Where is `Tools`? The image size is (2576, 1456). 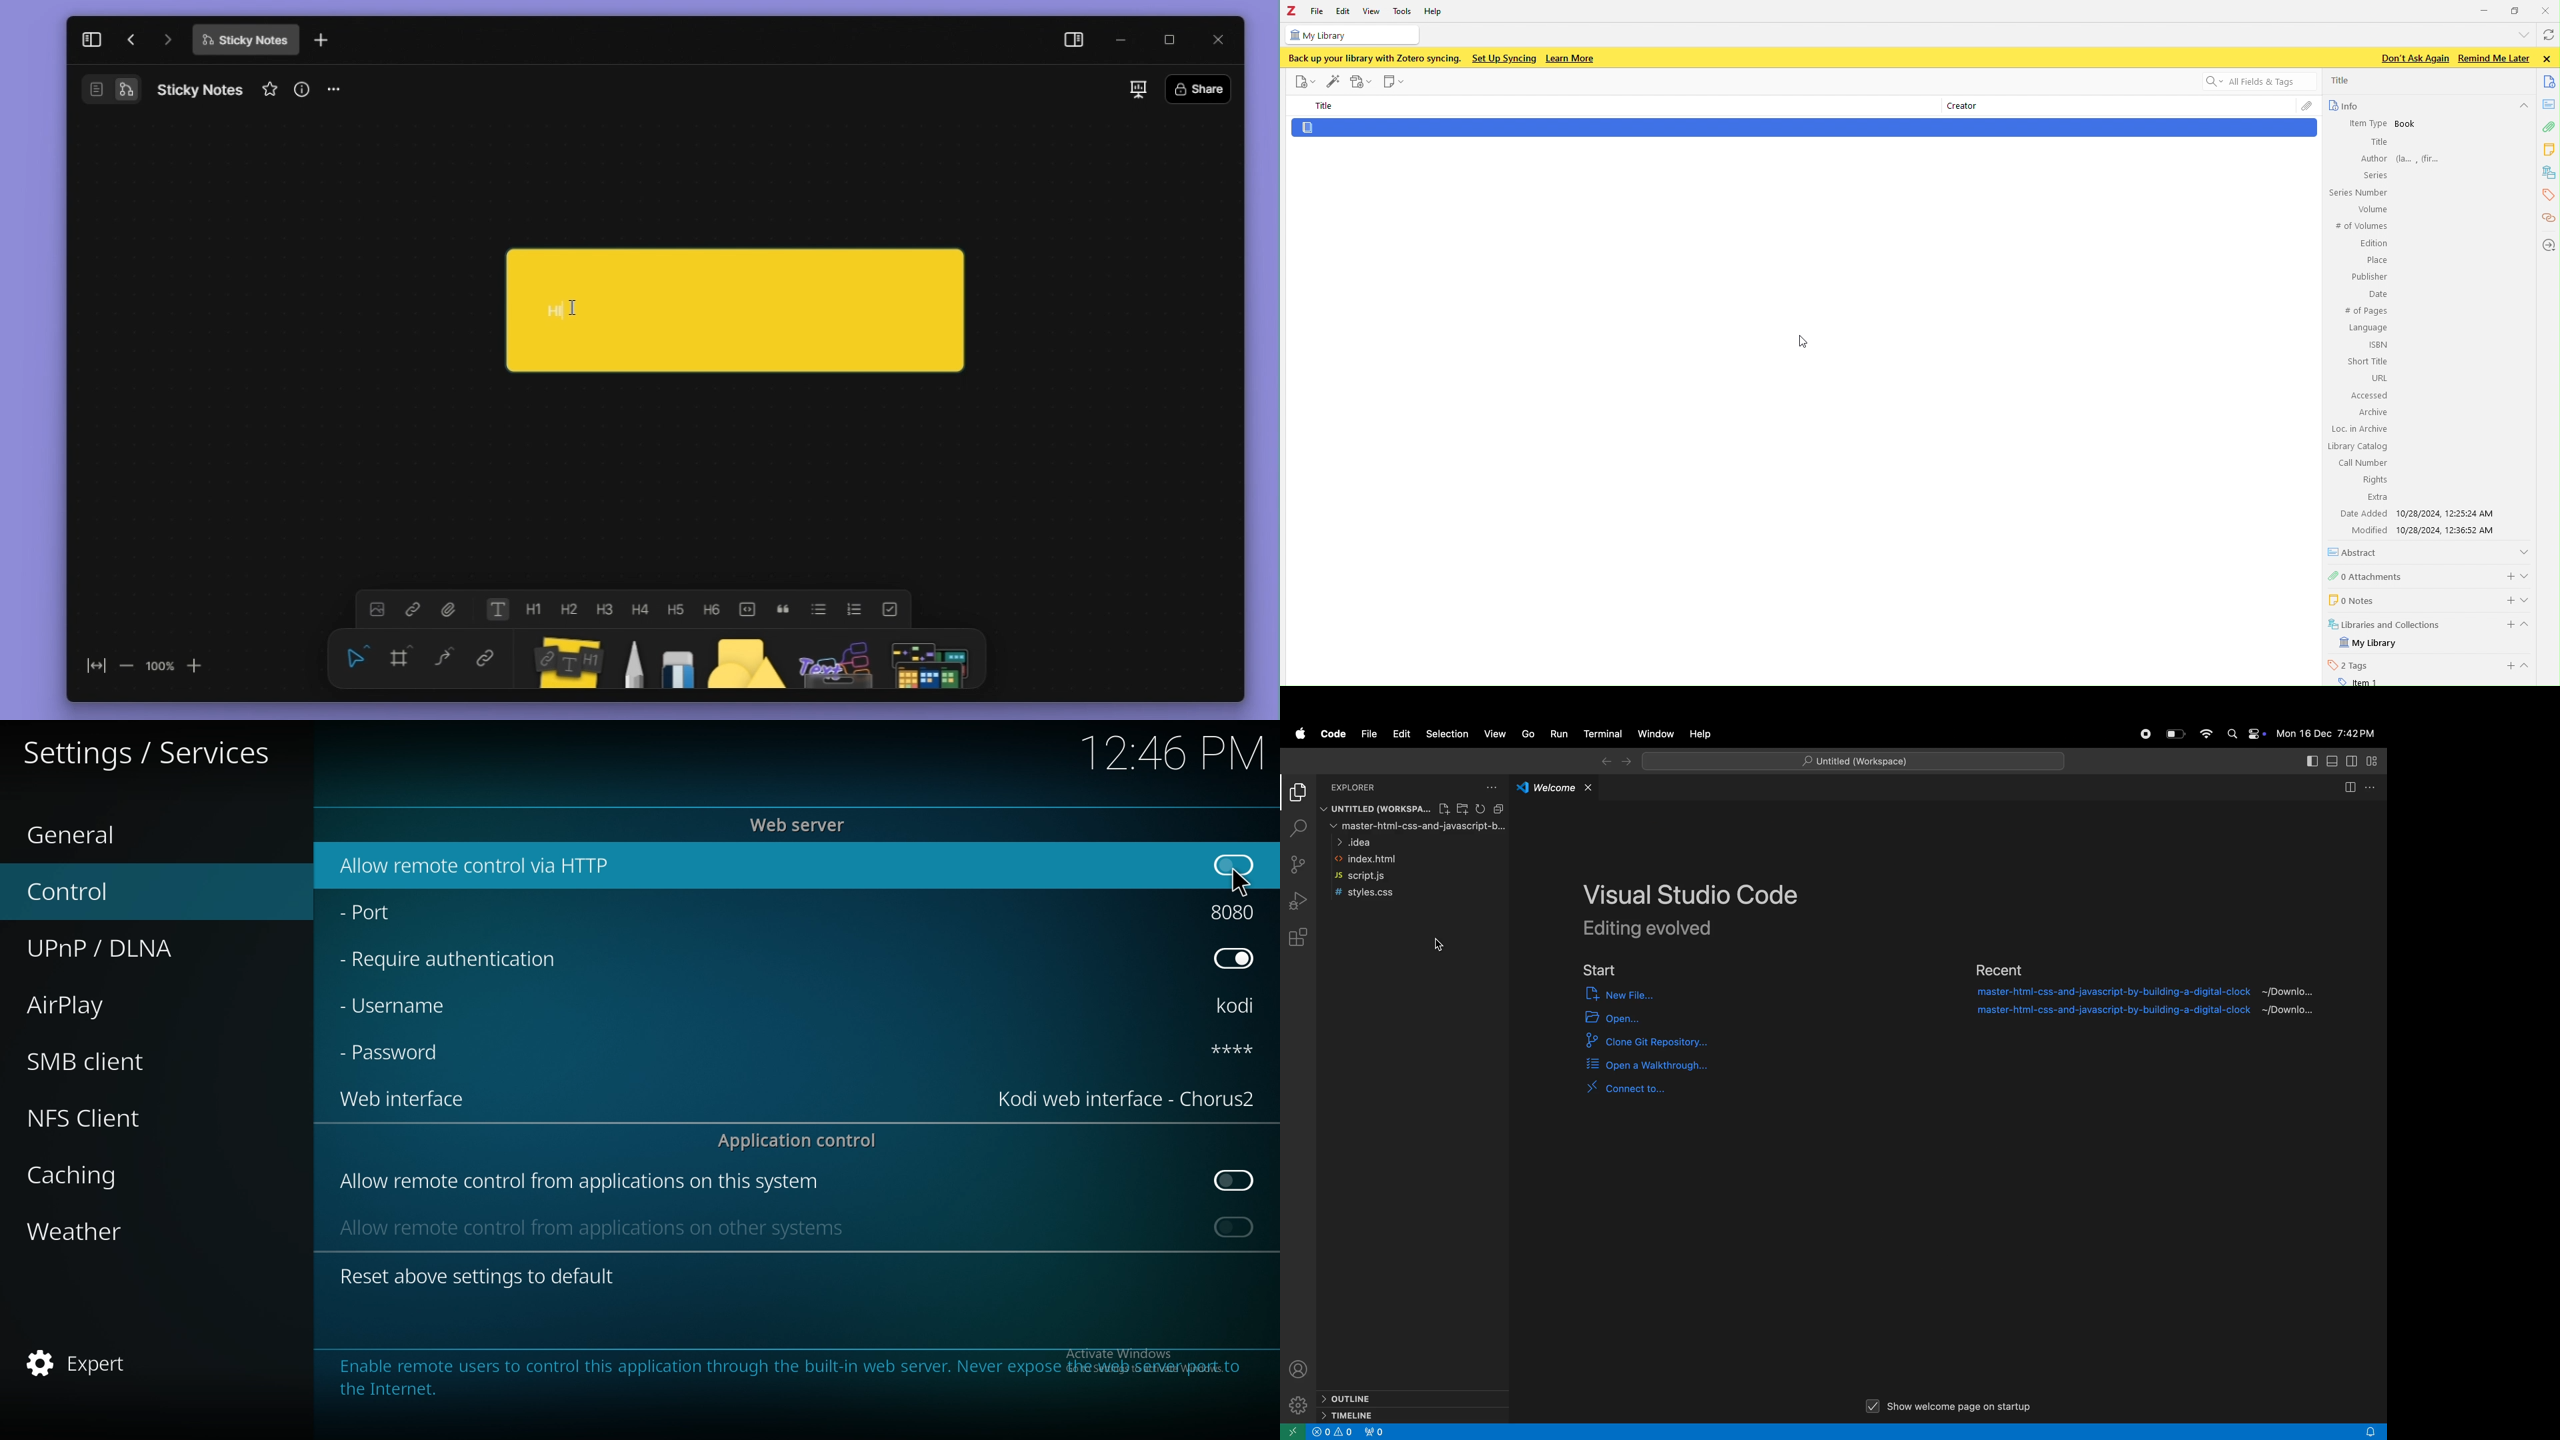 Tools is located at coordinates (1403, 11).